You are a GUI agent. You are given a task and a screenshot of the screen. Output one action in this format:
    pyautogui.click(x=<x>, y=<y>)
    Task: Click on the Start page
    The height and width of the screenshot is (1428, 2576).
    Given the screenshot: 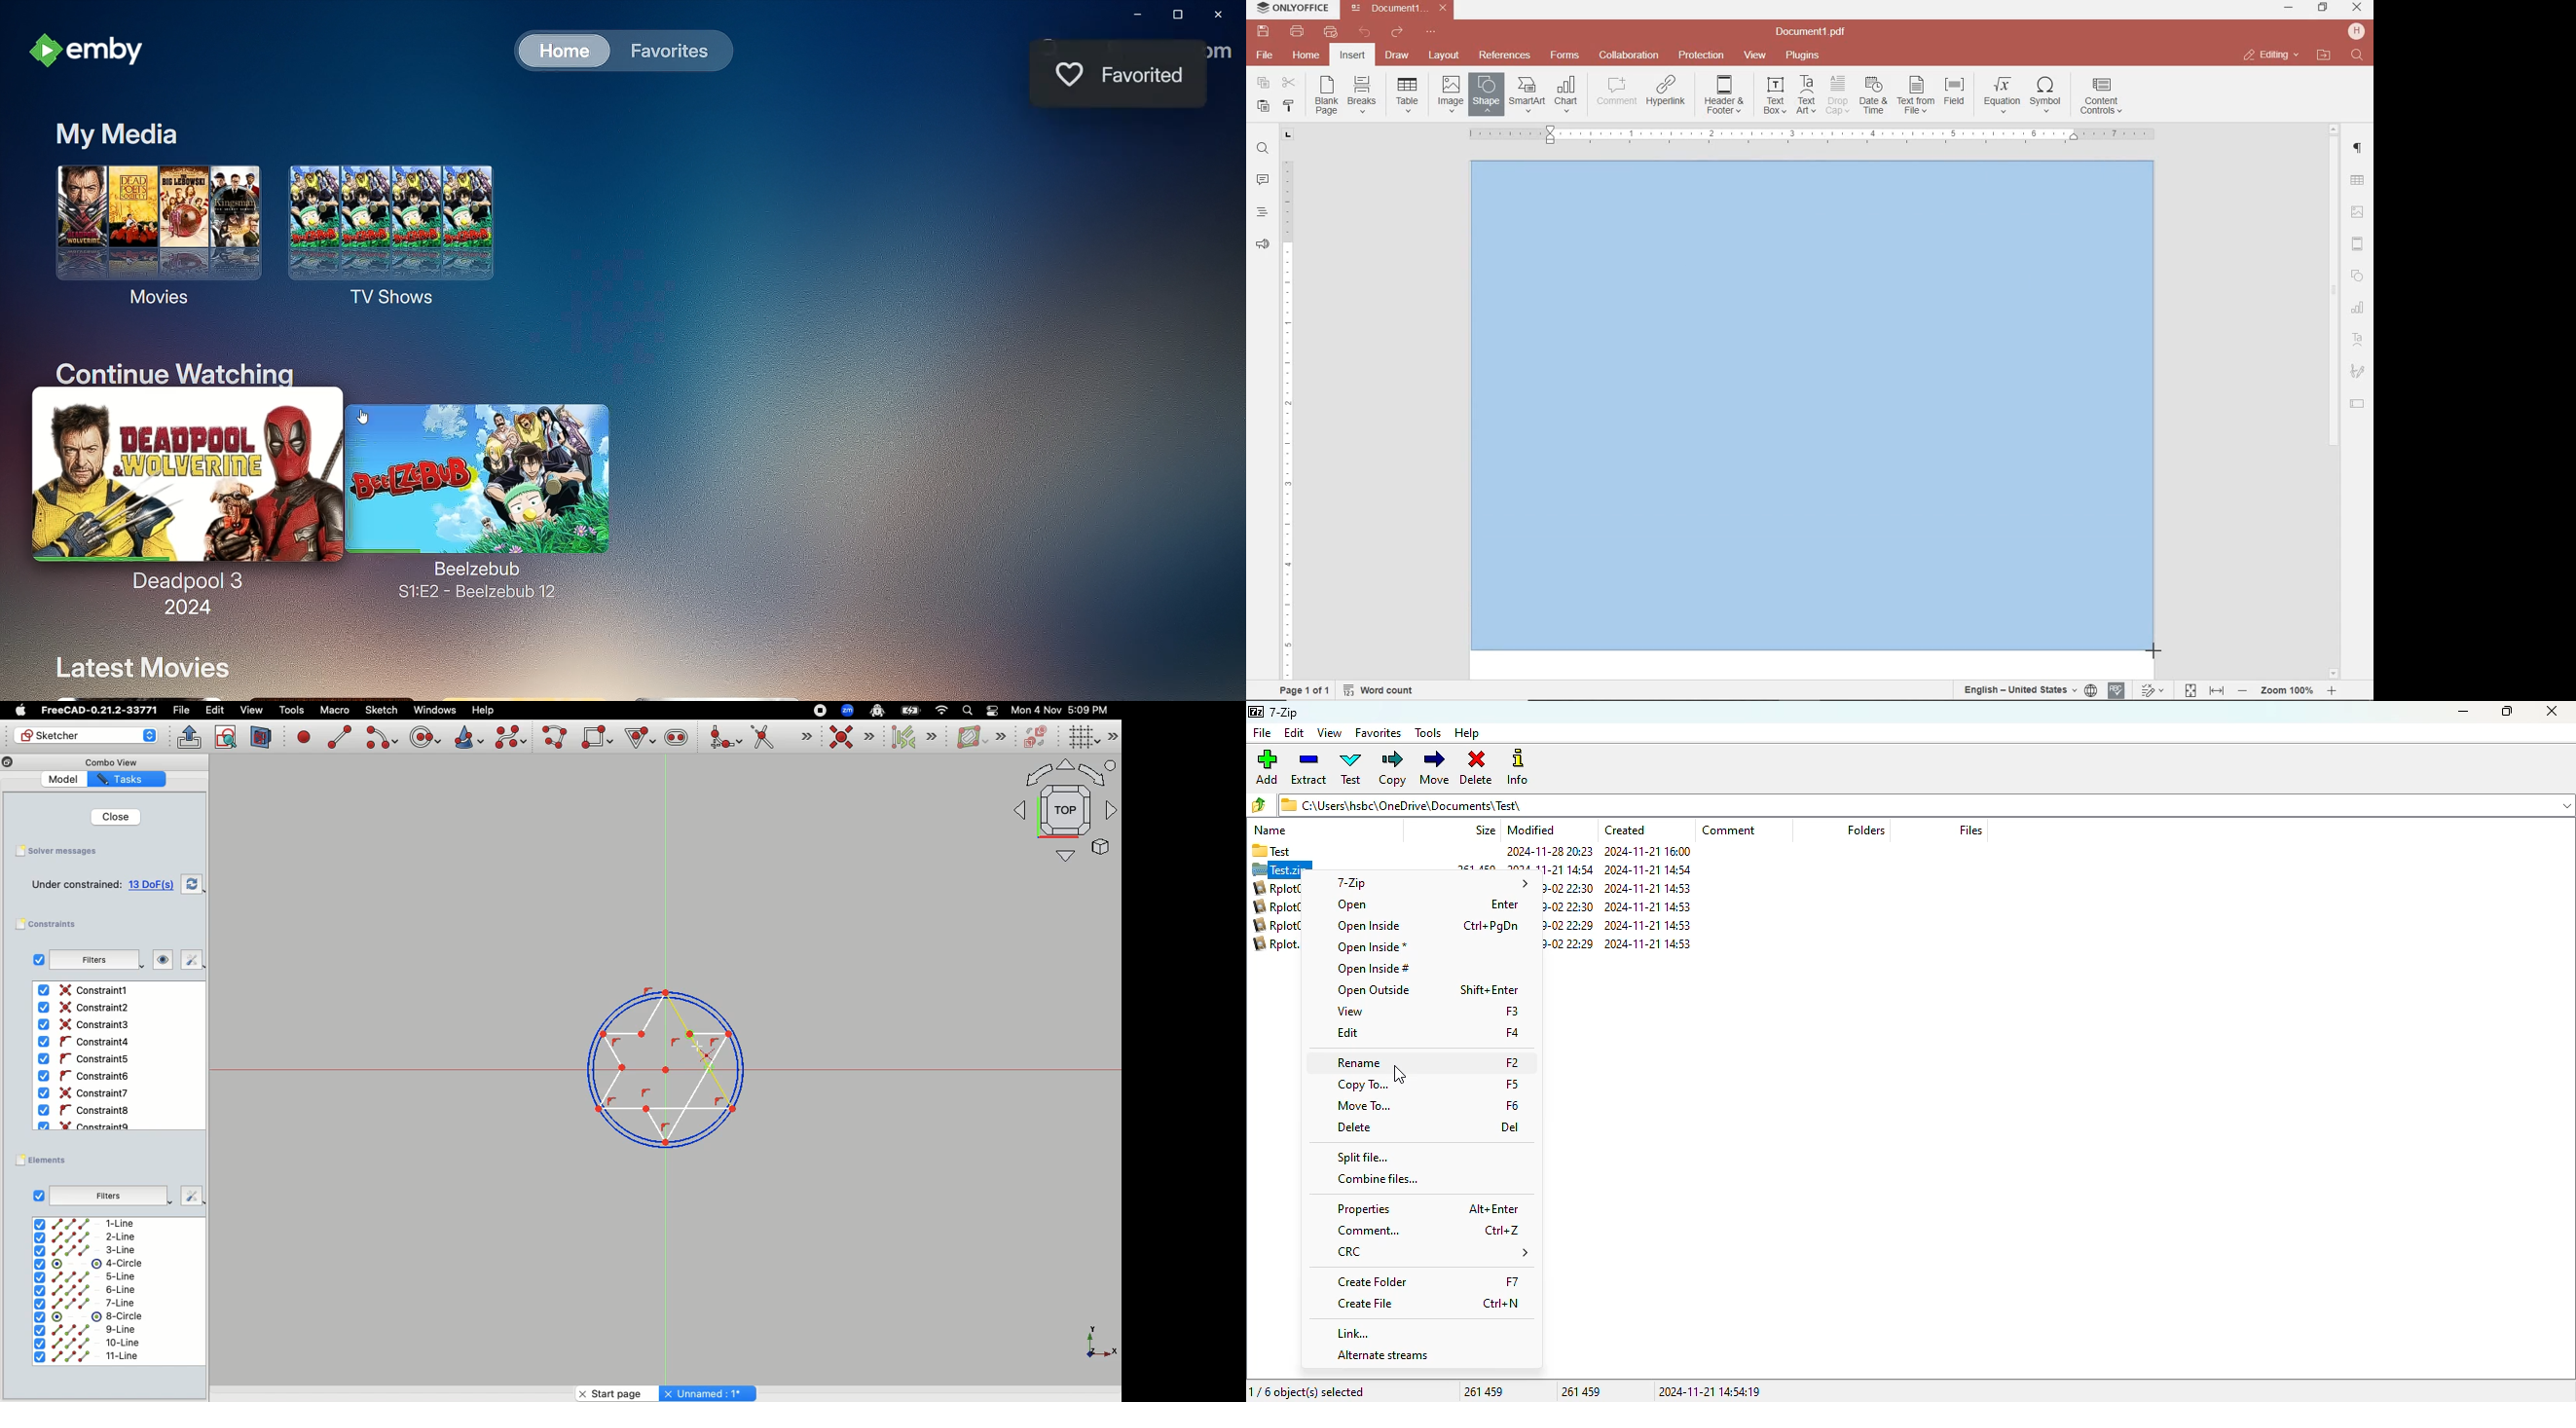 What is the action you would take?
    pyautogui.click(x=614, y=1391)
    